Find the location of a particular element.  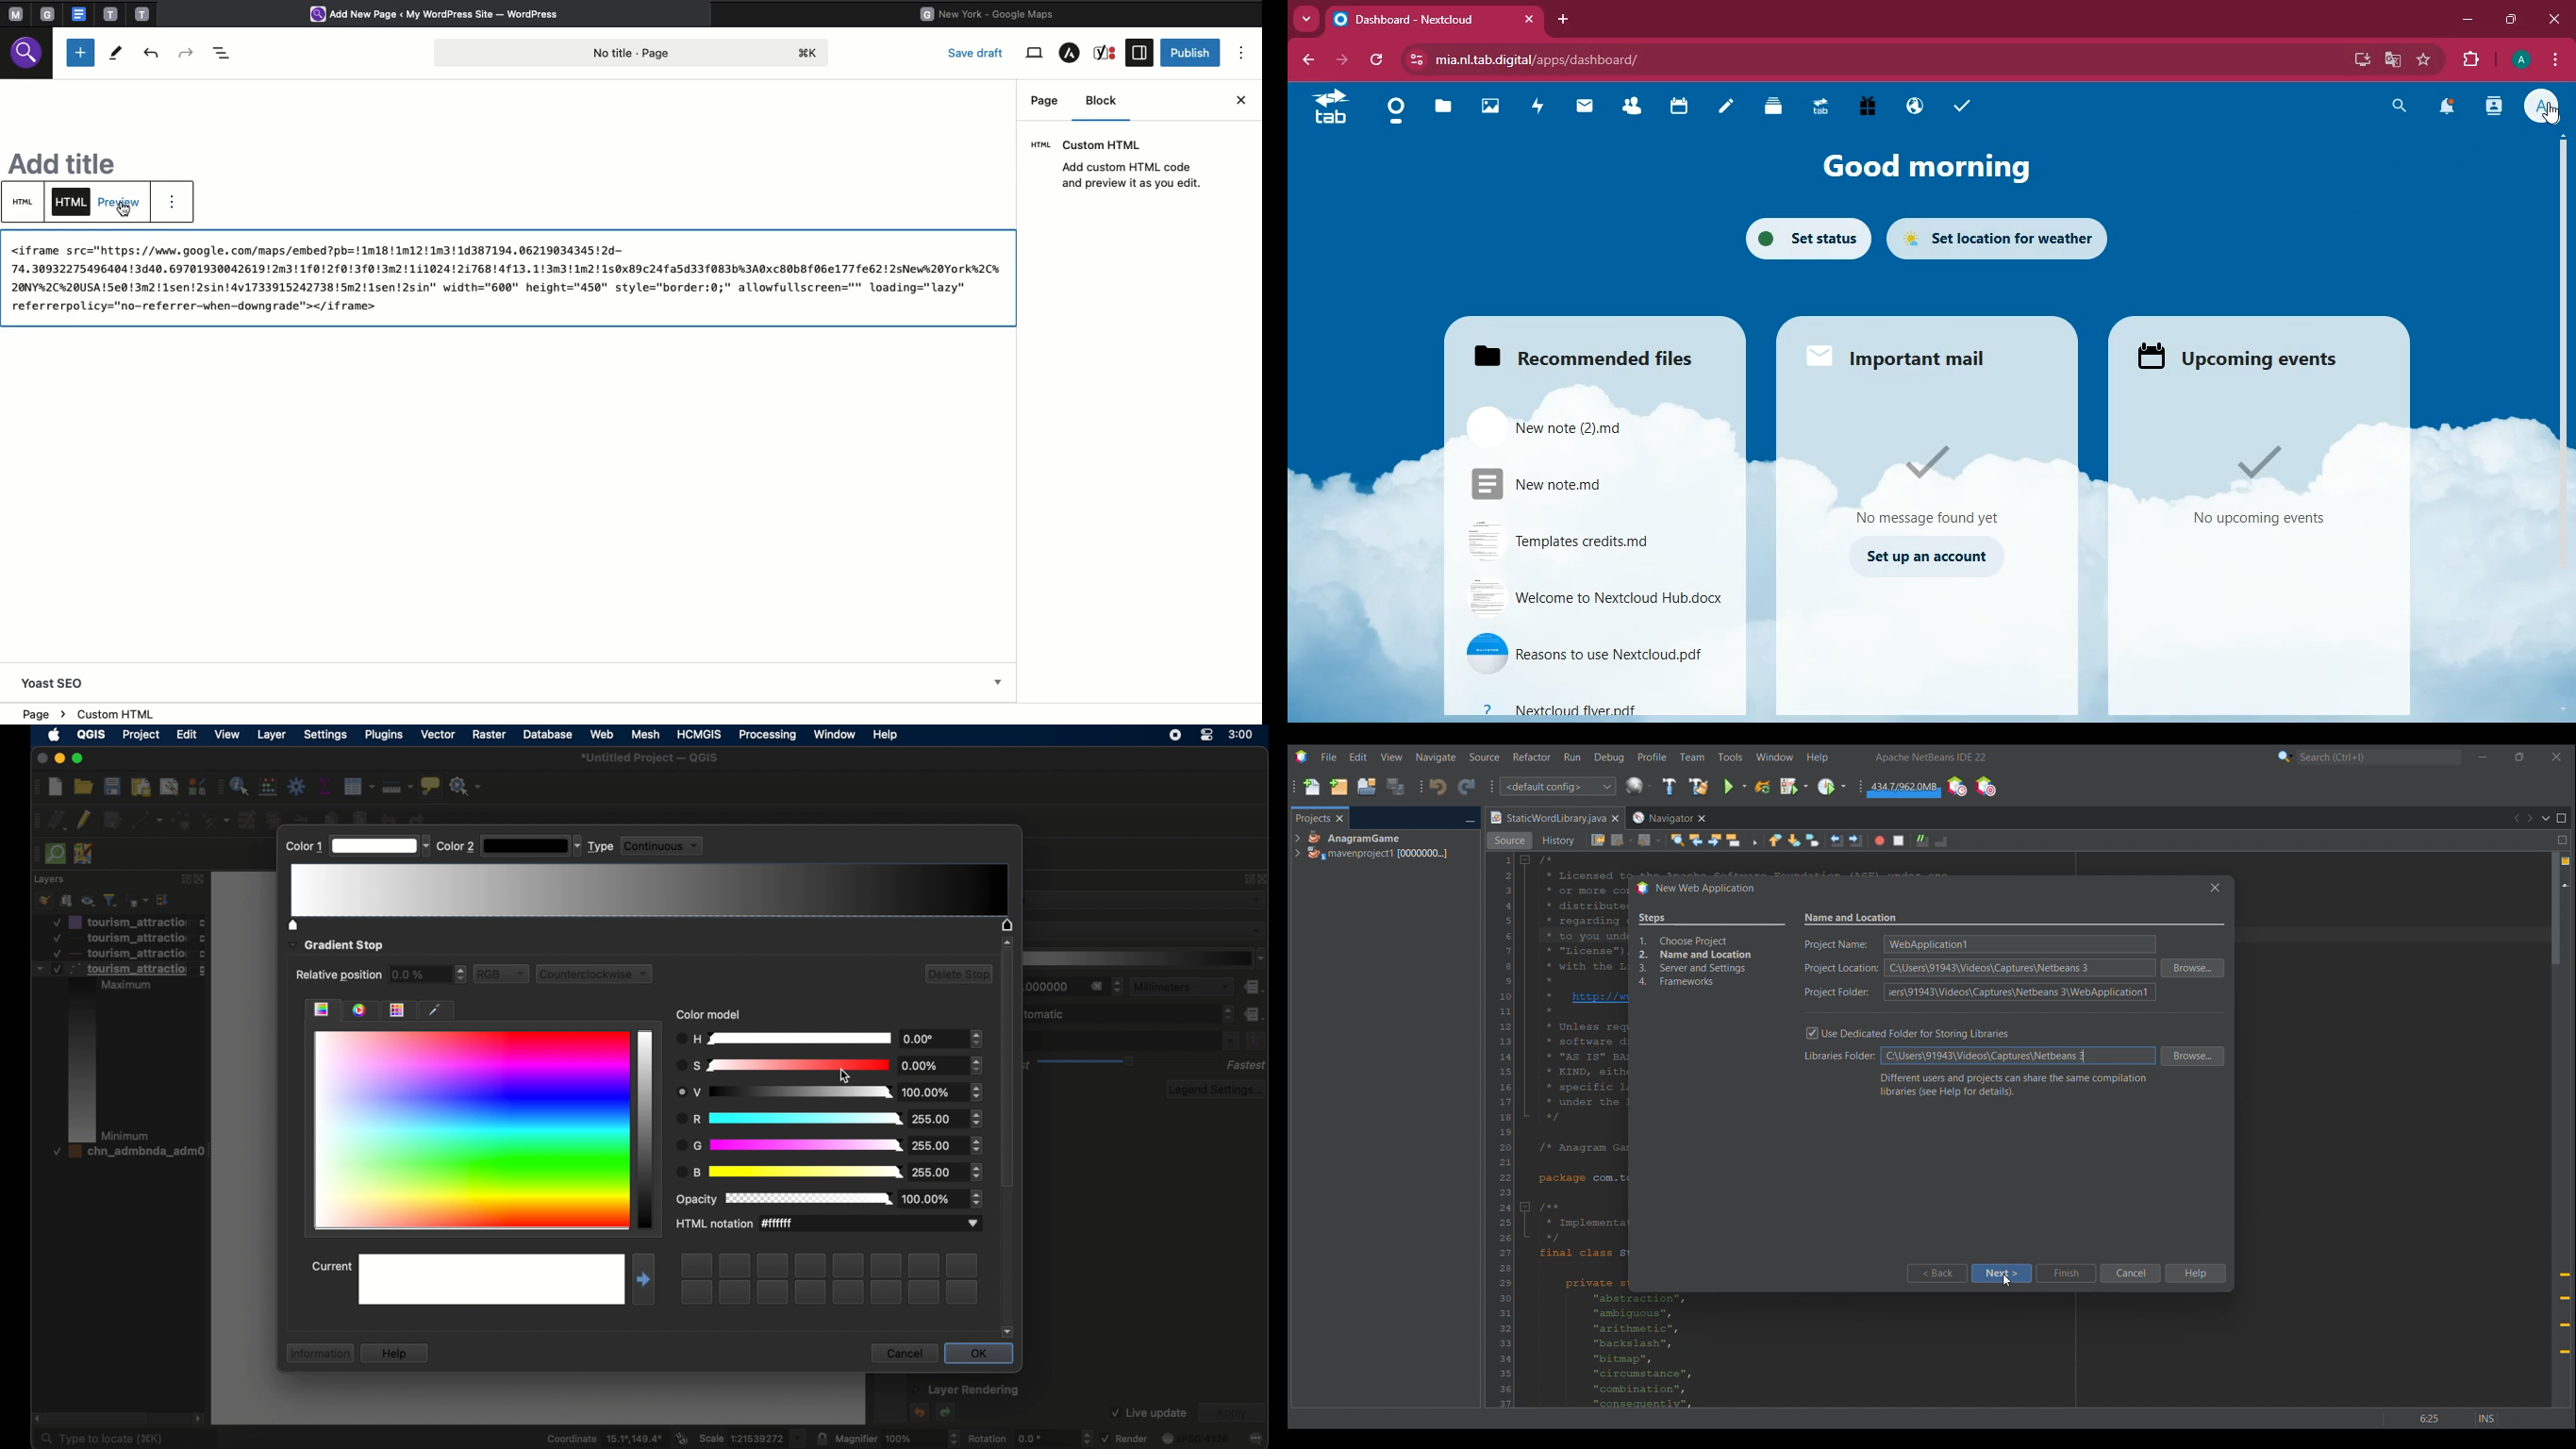

minimize is located at coordinates (2465, 19).